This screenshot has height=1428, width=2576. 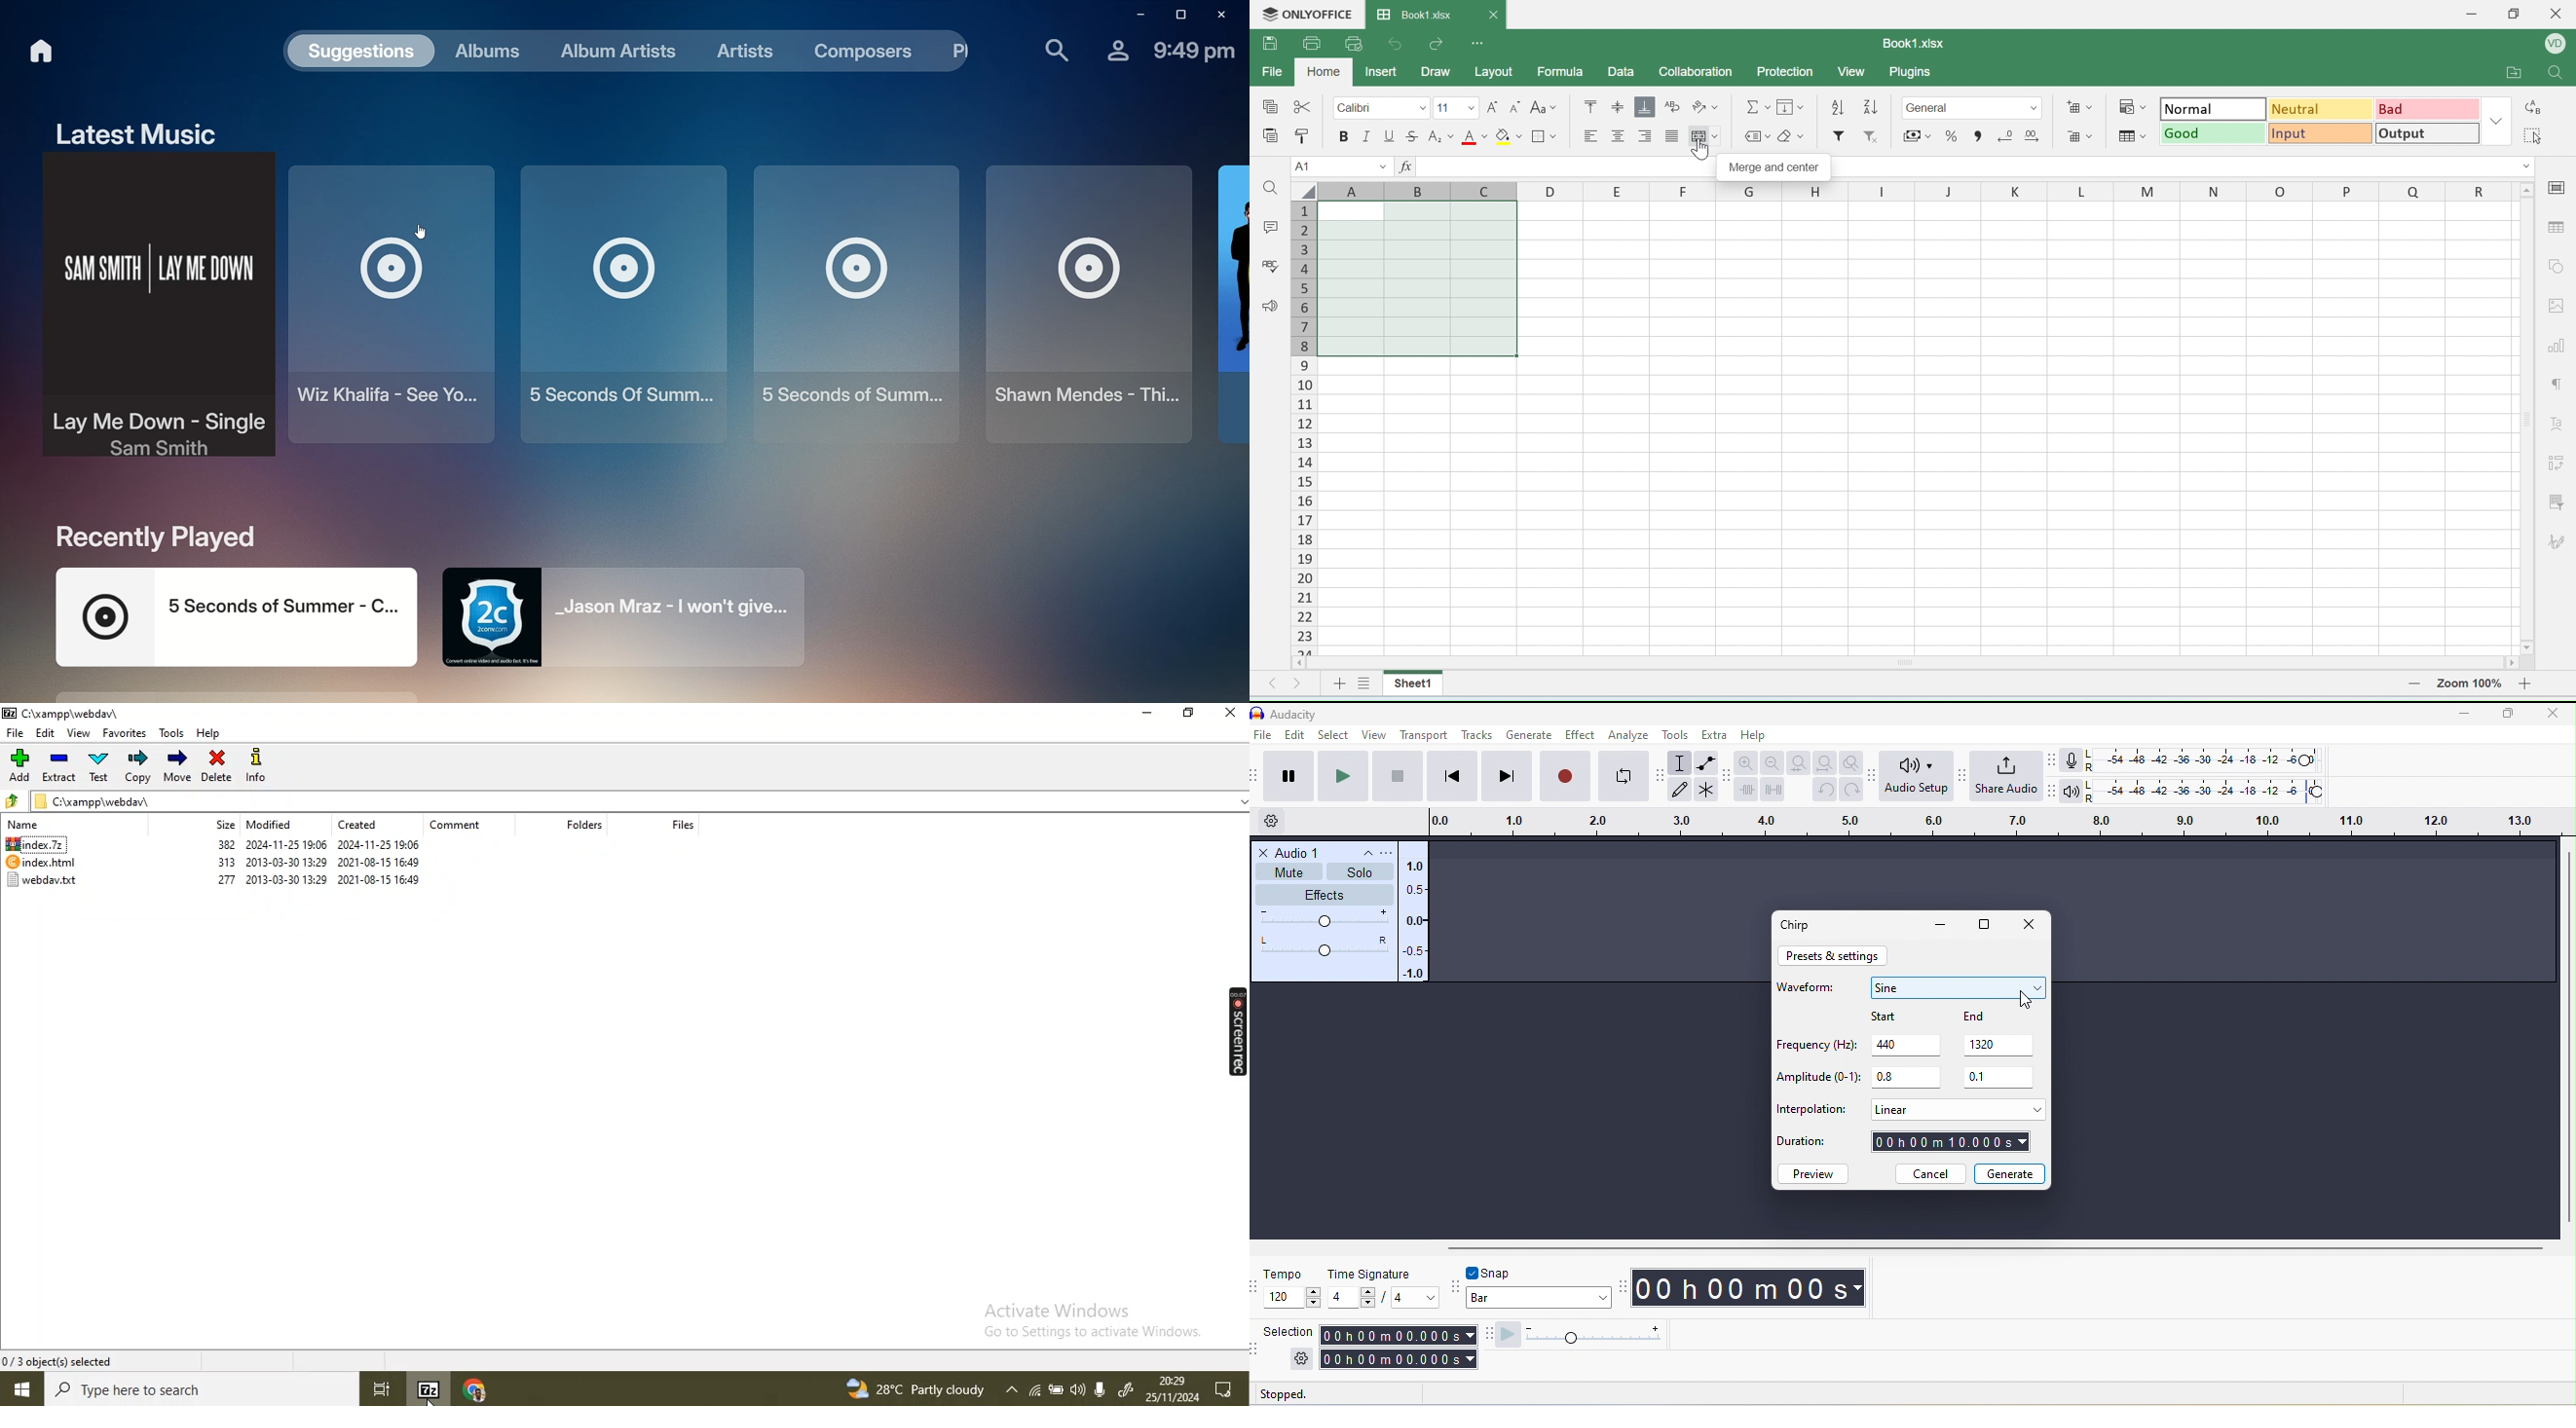 I want to click on formula, so click(x=1754, y=108).